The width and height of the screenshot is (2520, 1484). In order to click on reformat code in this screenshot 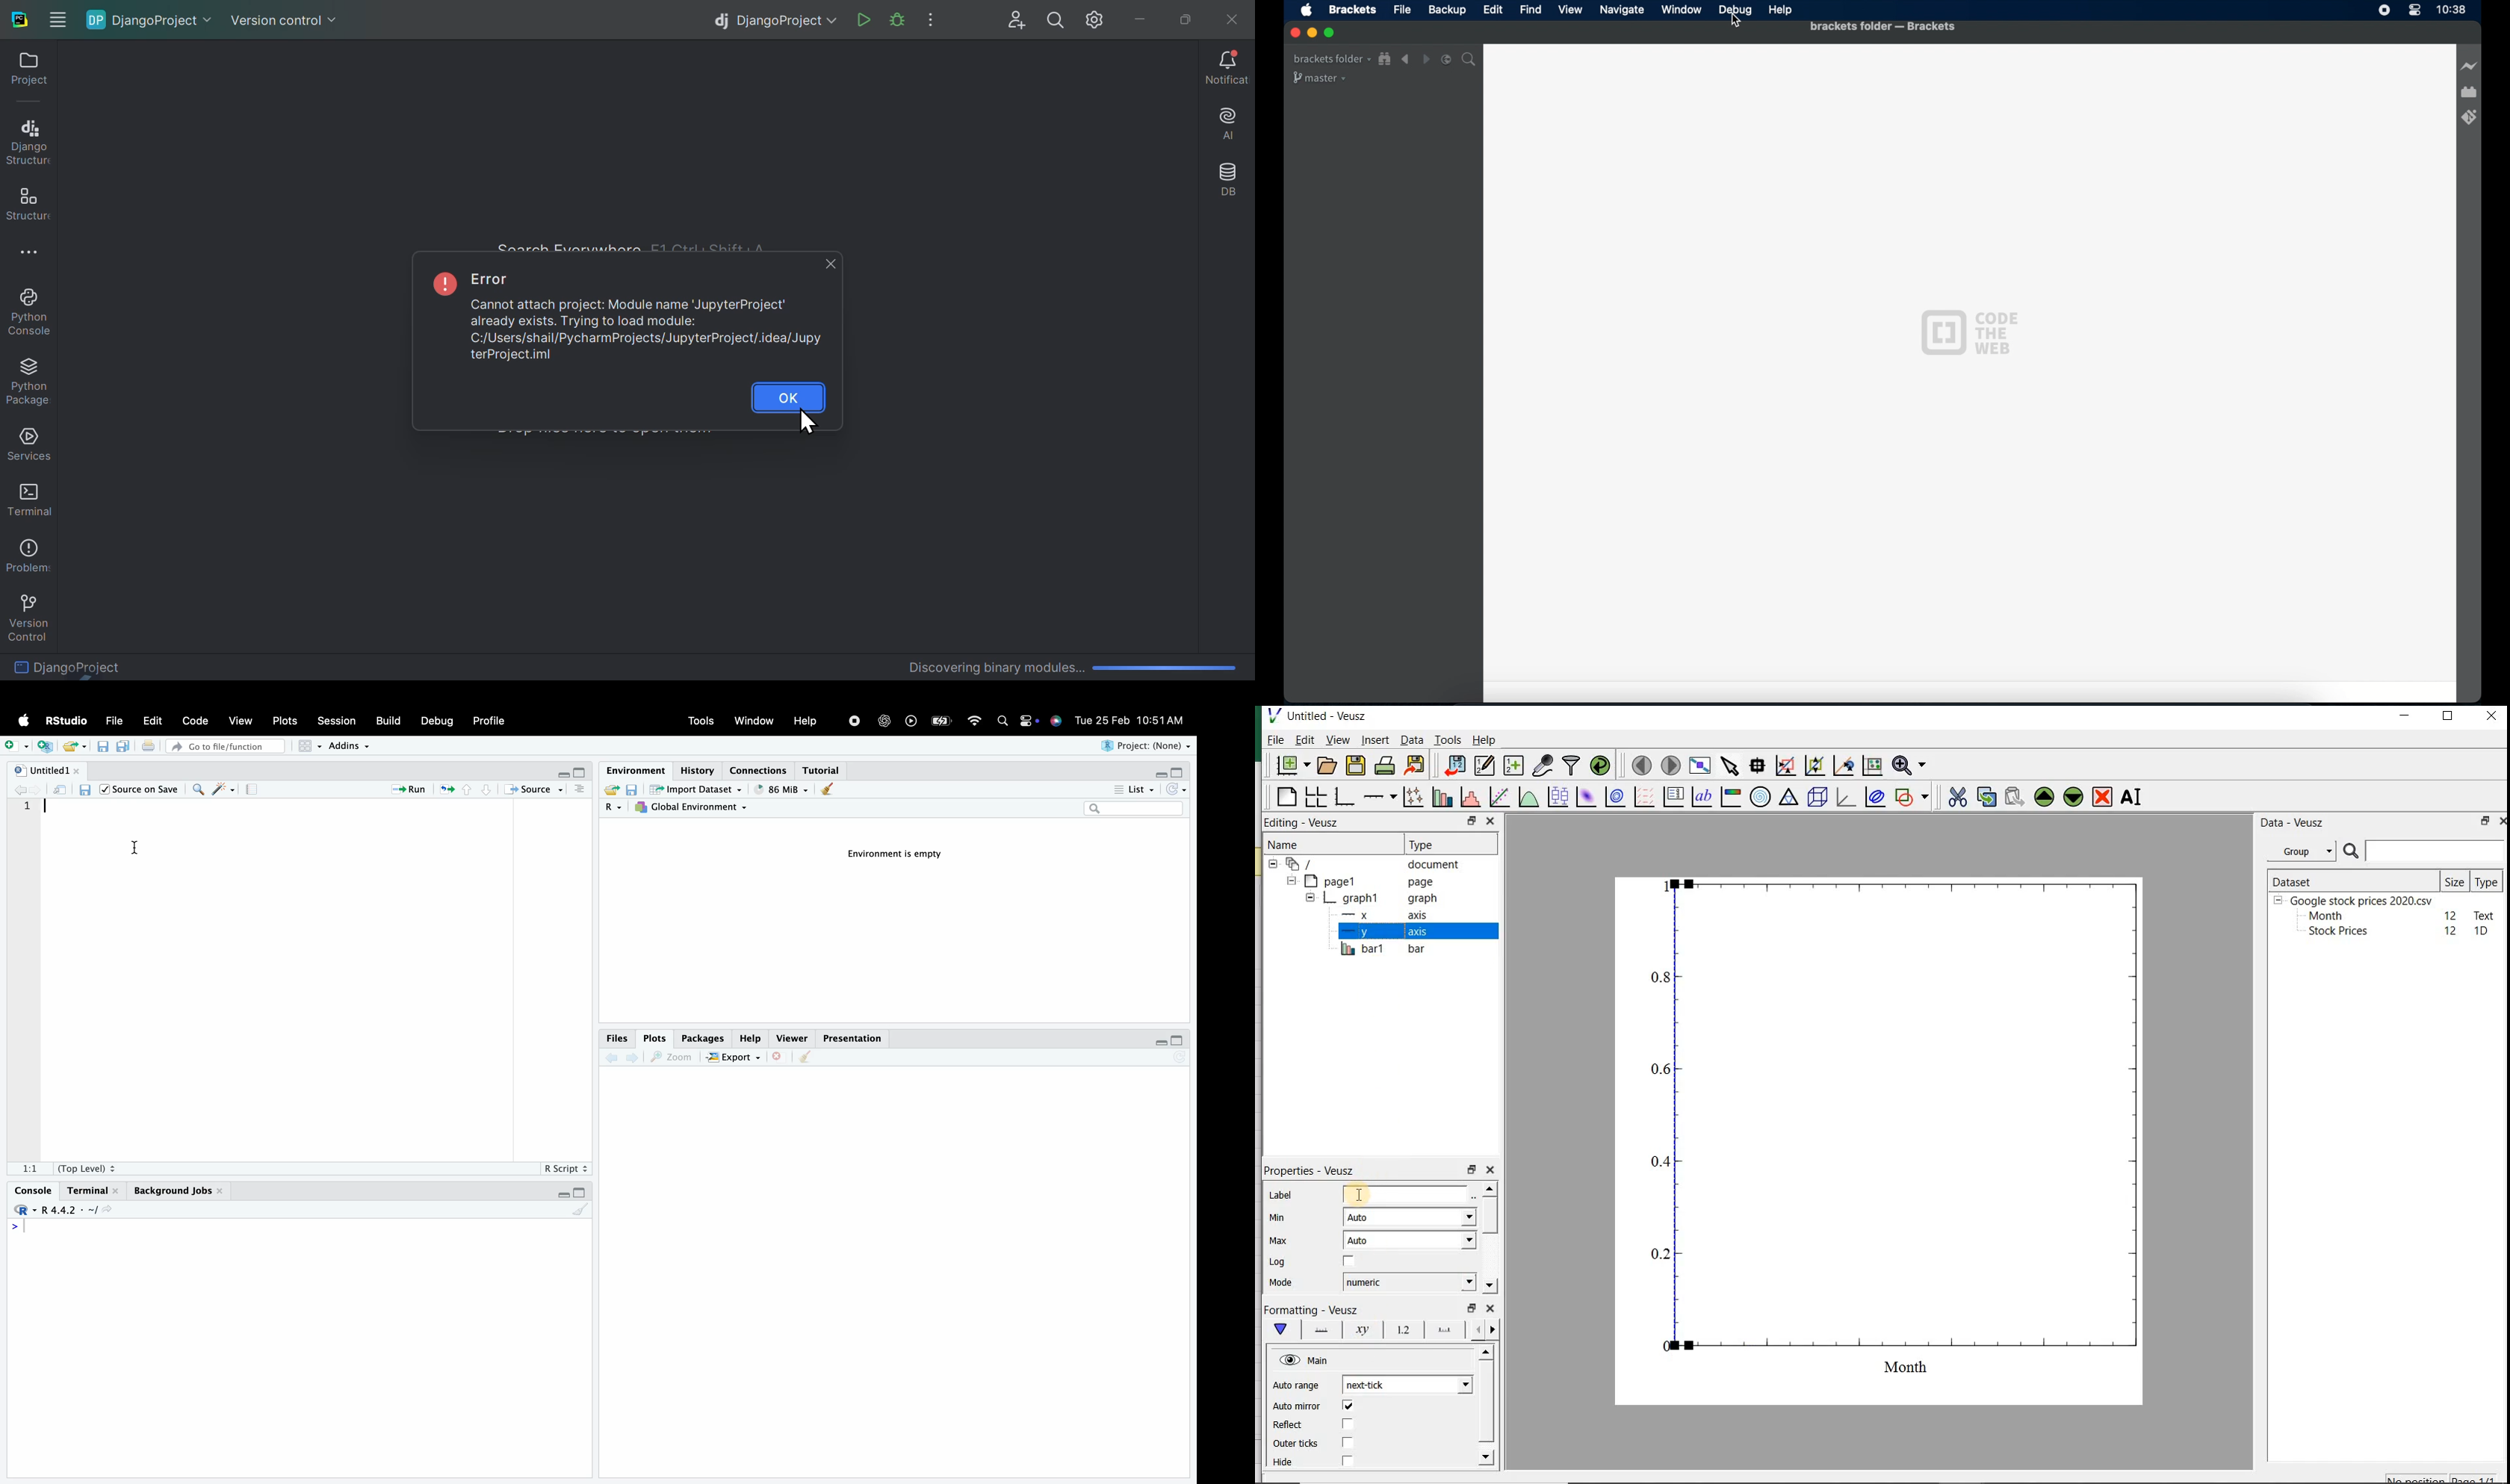, I will do `click(223, 790)`.